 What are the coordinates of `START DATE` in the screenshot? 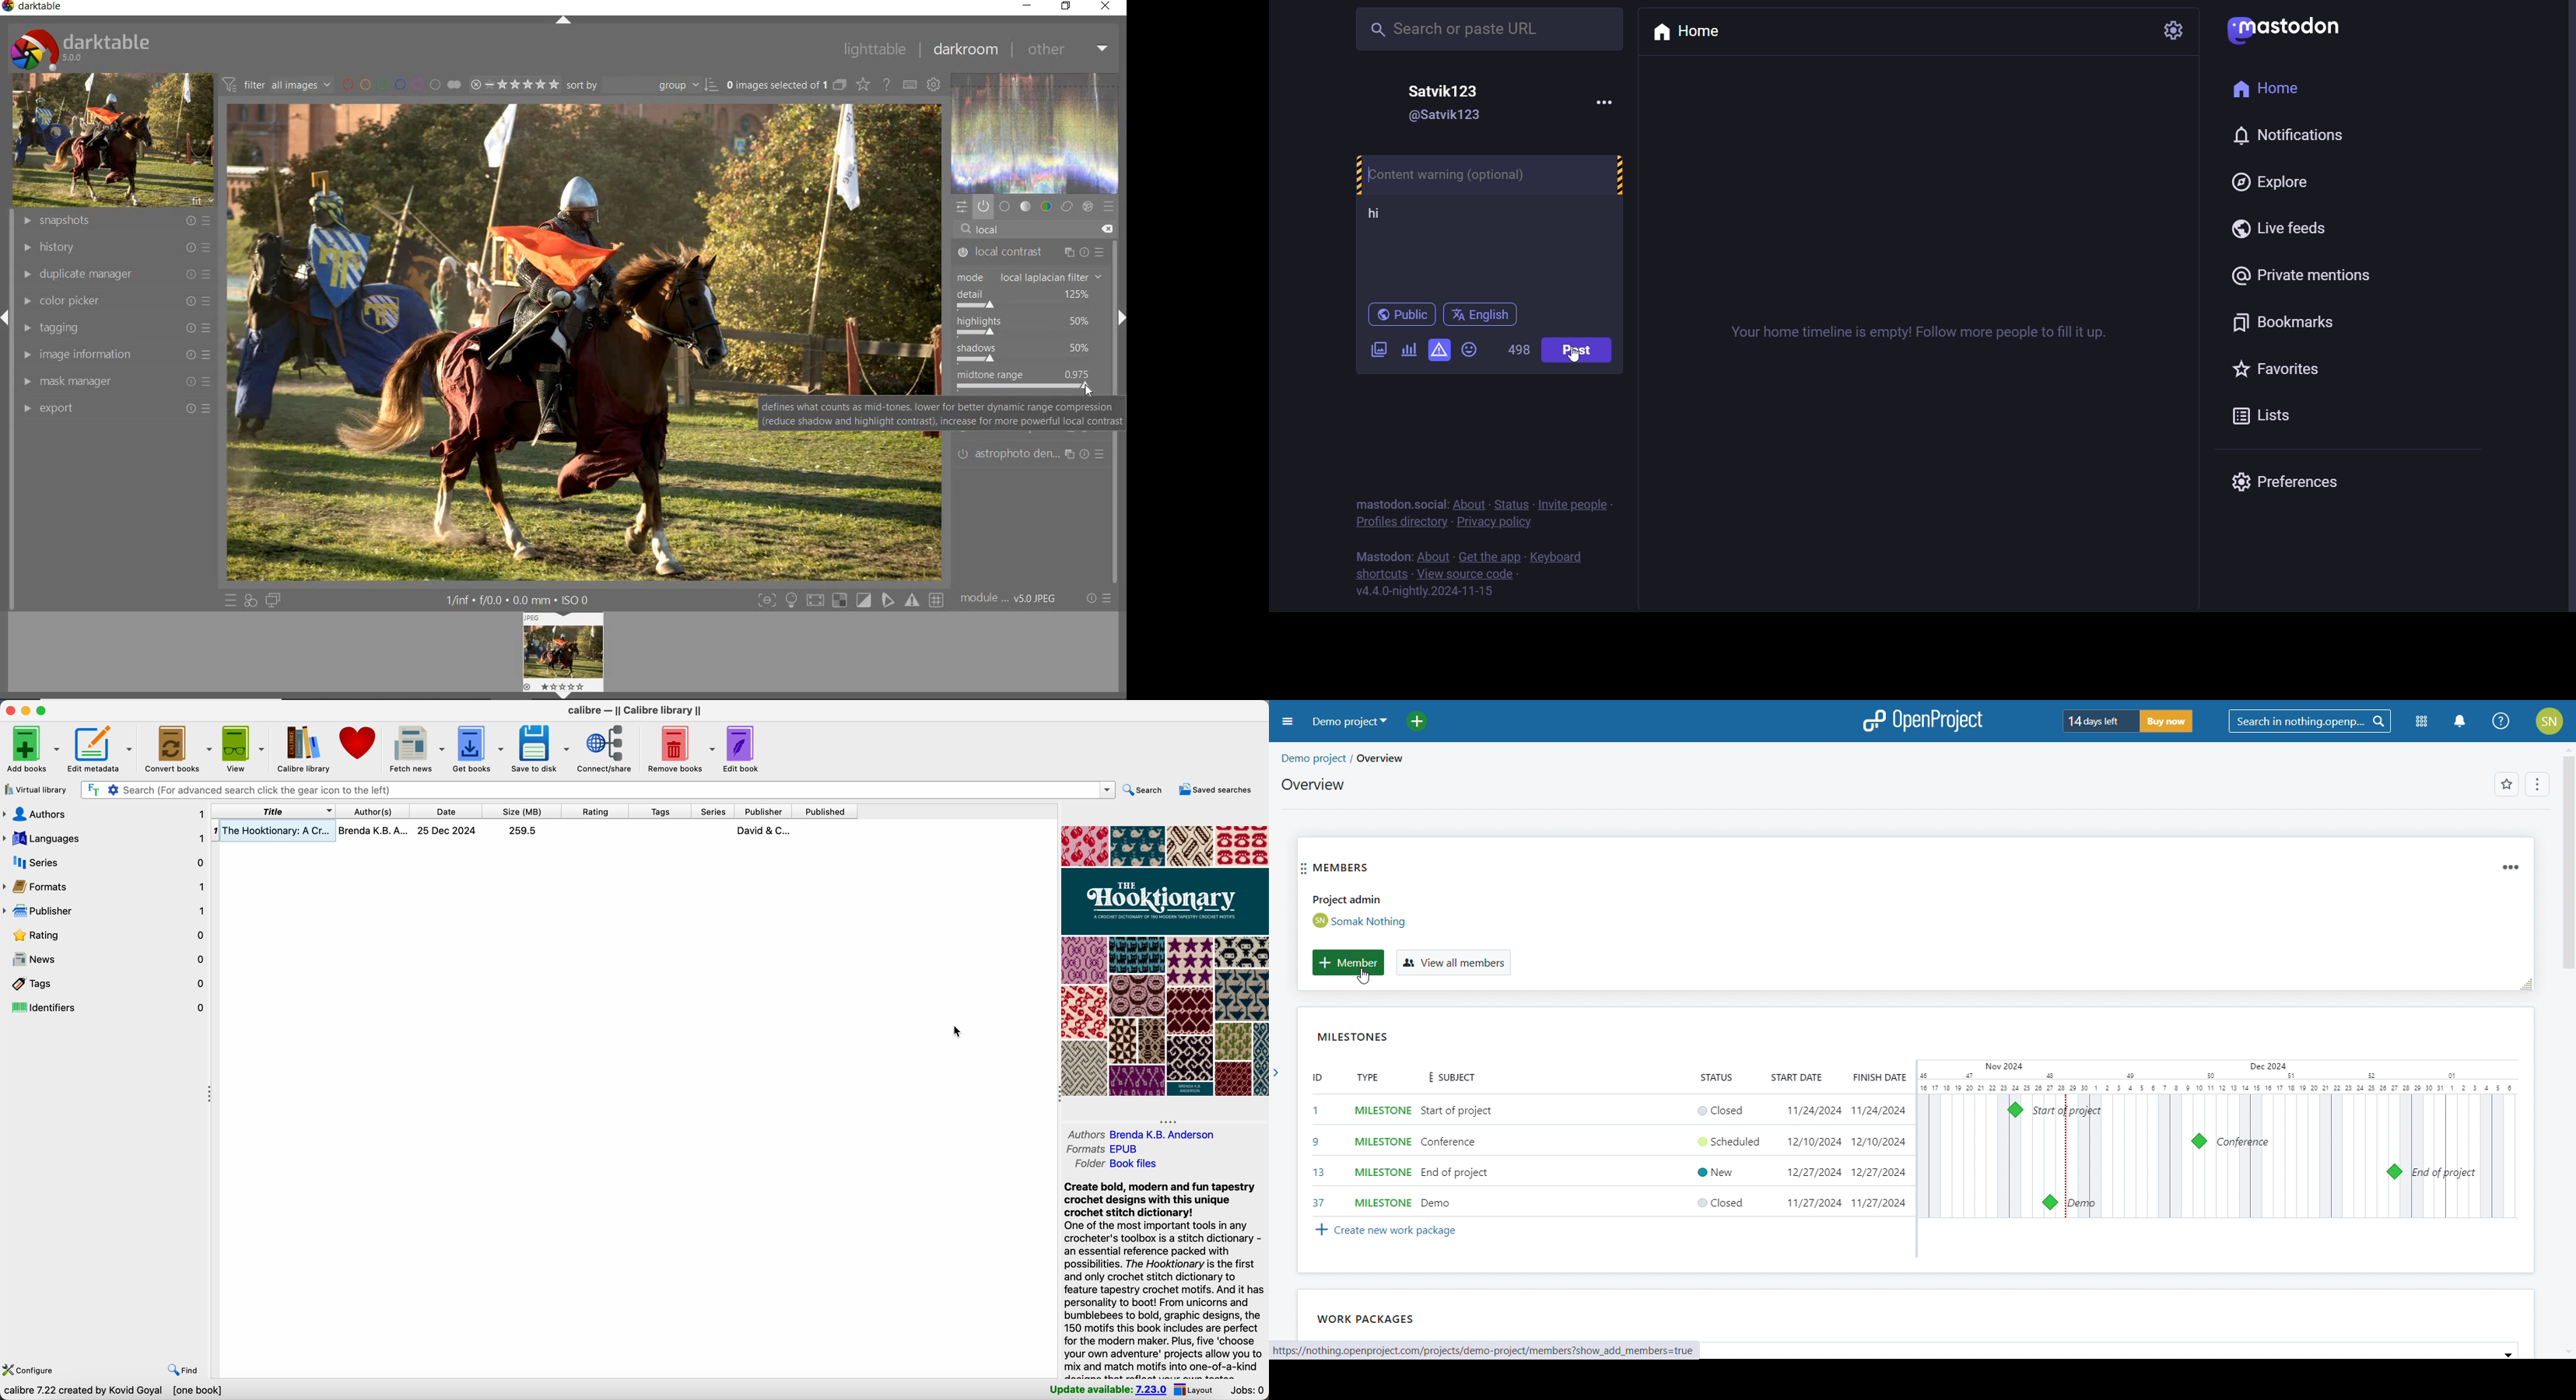 It's located at (1799, 1077).